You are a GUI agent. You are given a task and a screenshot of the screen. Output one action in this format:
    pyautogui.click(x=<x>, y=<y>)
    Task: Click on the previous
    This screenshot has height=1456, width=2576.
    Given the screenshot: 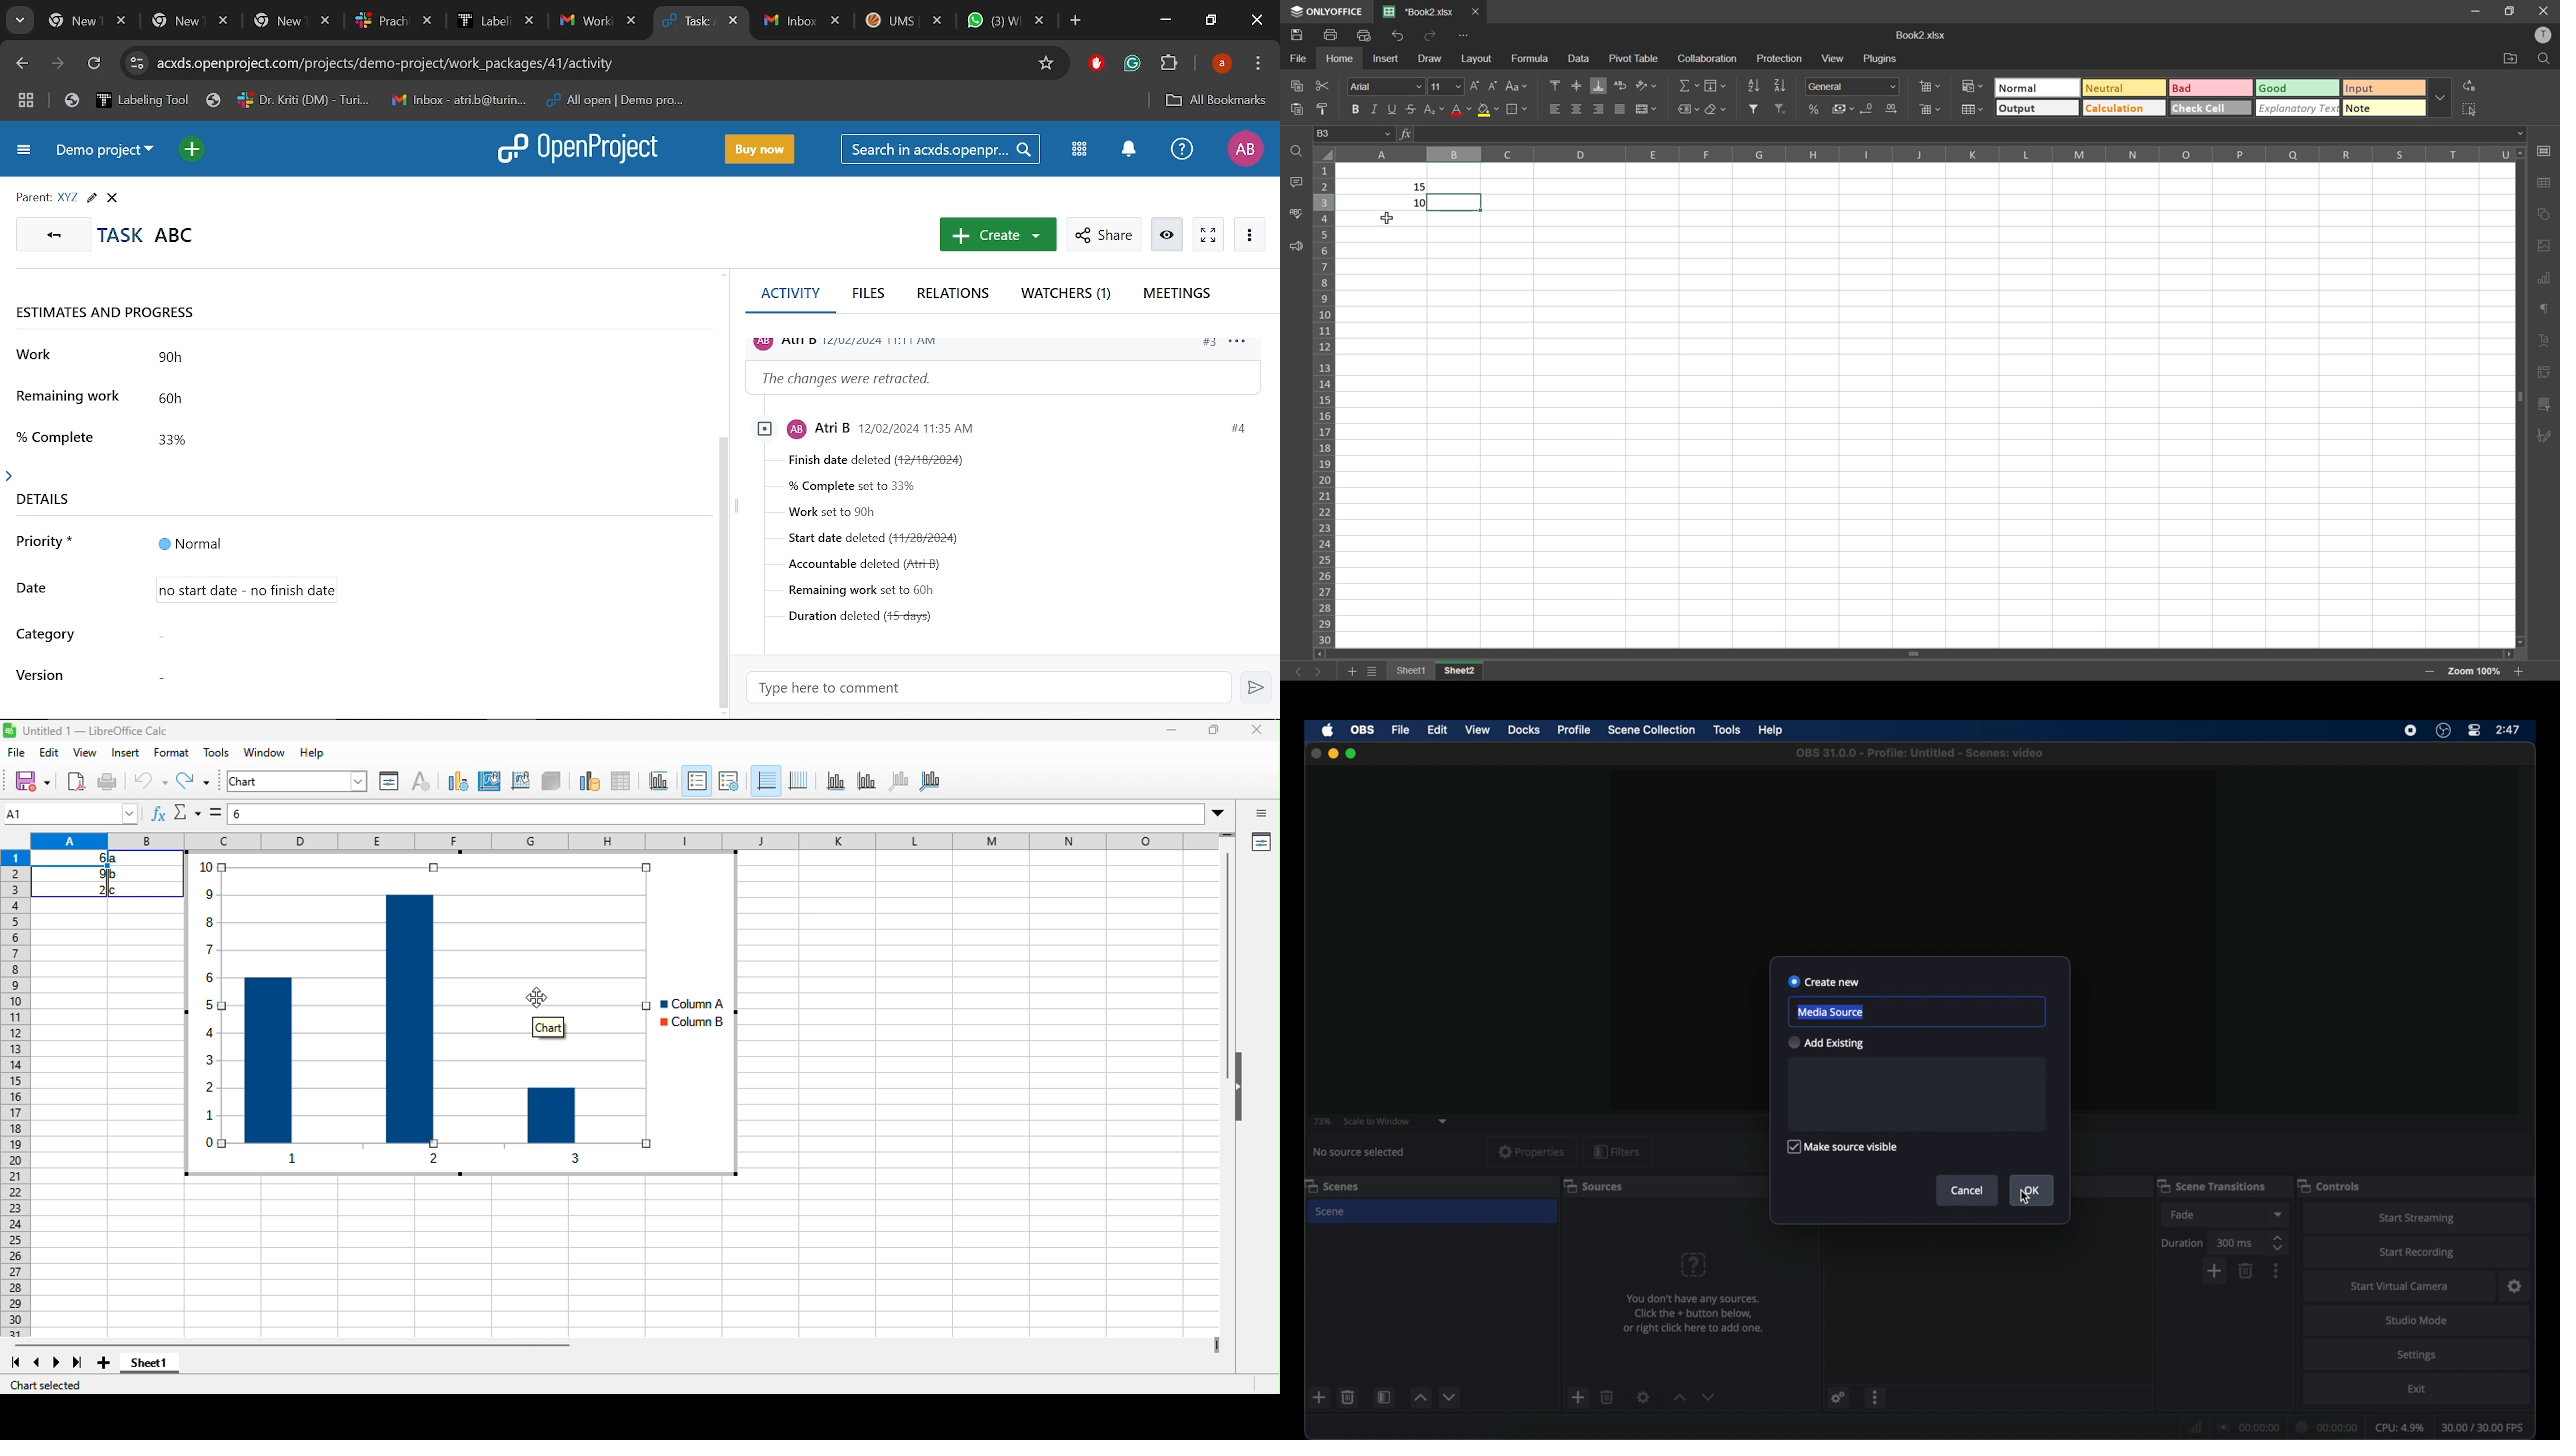 What is the action you would take?
    pyautogui.click(x=37, y=1365)
    